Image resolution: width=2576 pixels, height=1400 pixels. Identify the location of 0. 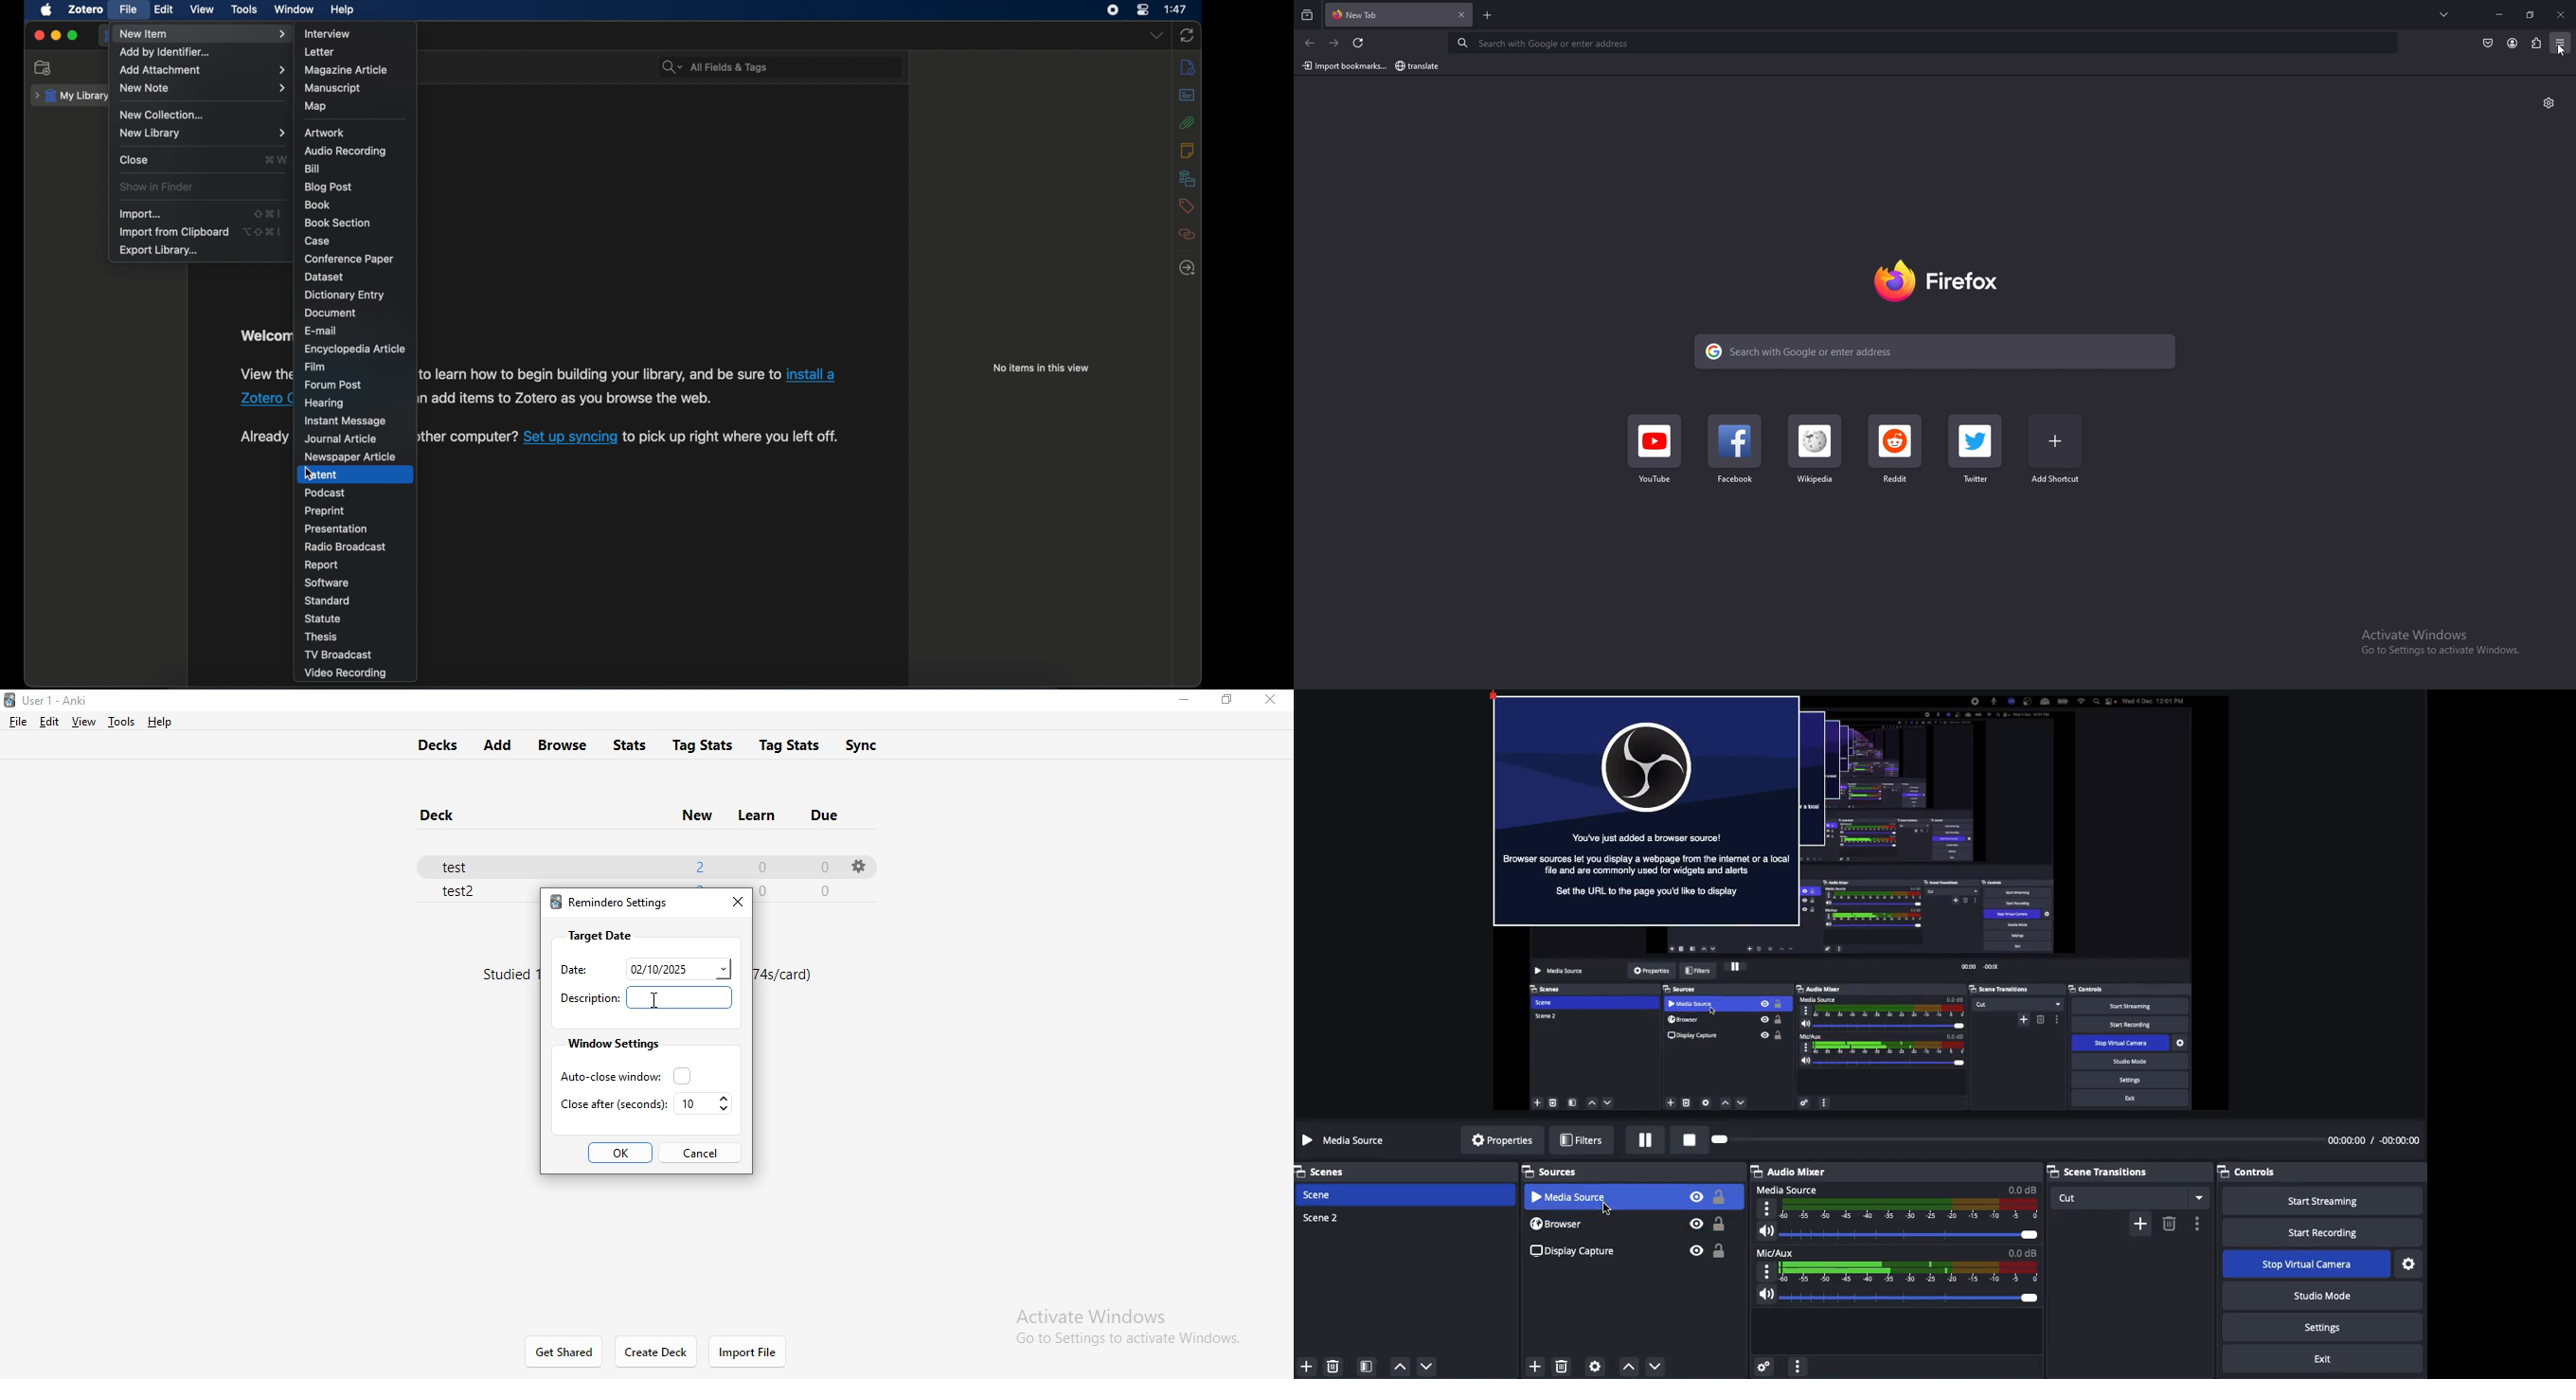
(823, 868).